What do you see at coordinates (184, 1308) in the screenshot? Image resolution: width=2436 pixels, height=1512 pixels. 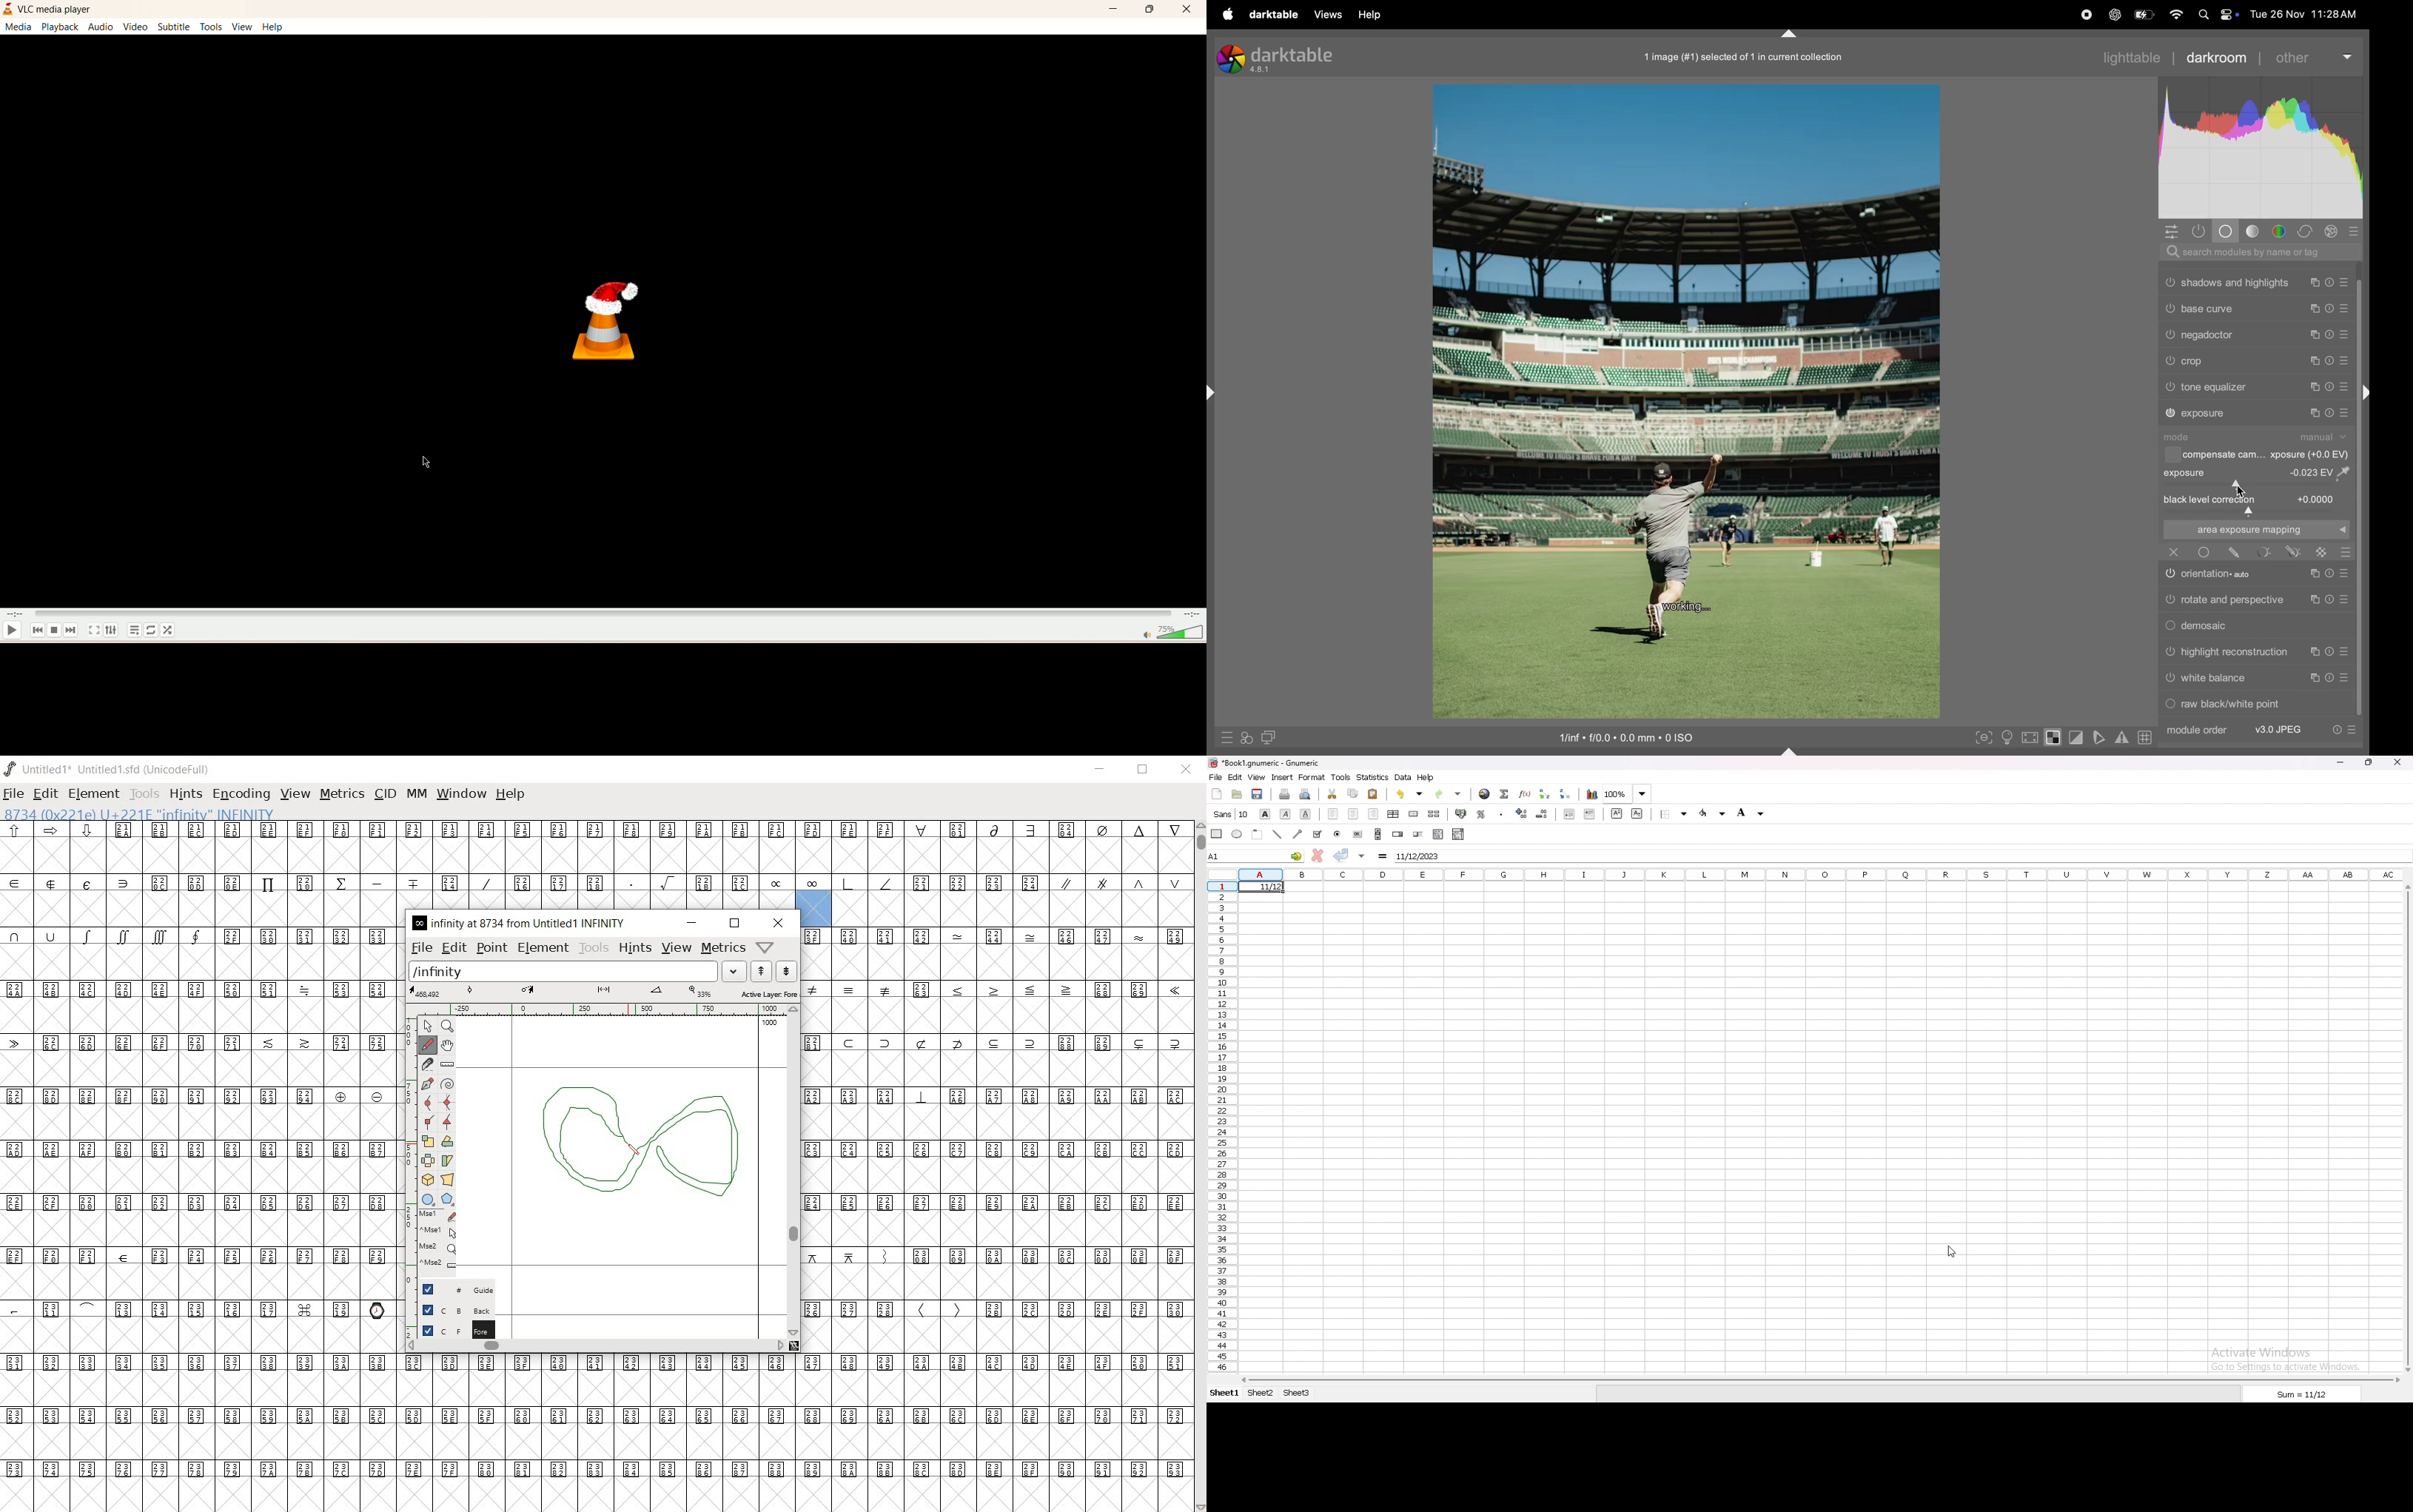 I see `Unicode code points` at bounding box center [184, 1308].